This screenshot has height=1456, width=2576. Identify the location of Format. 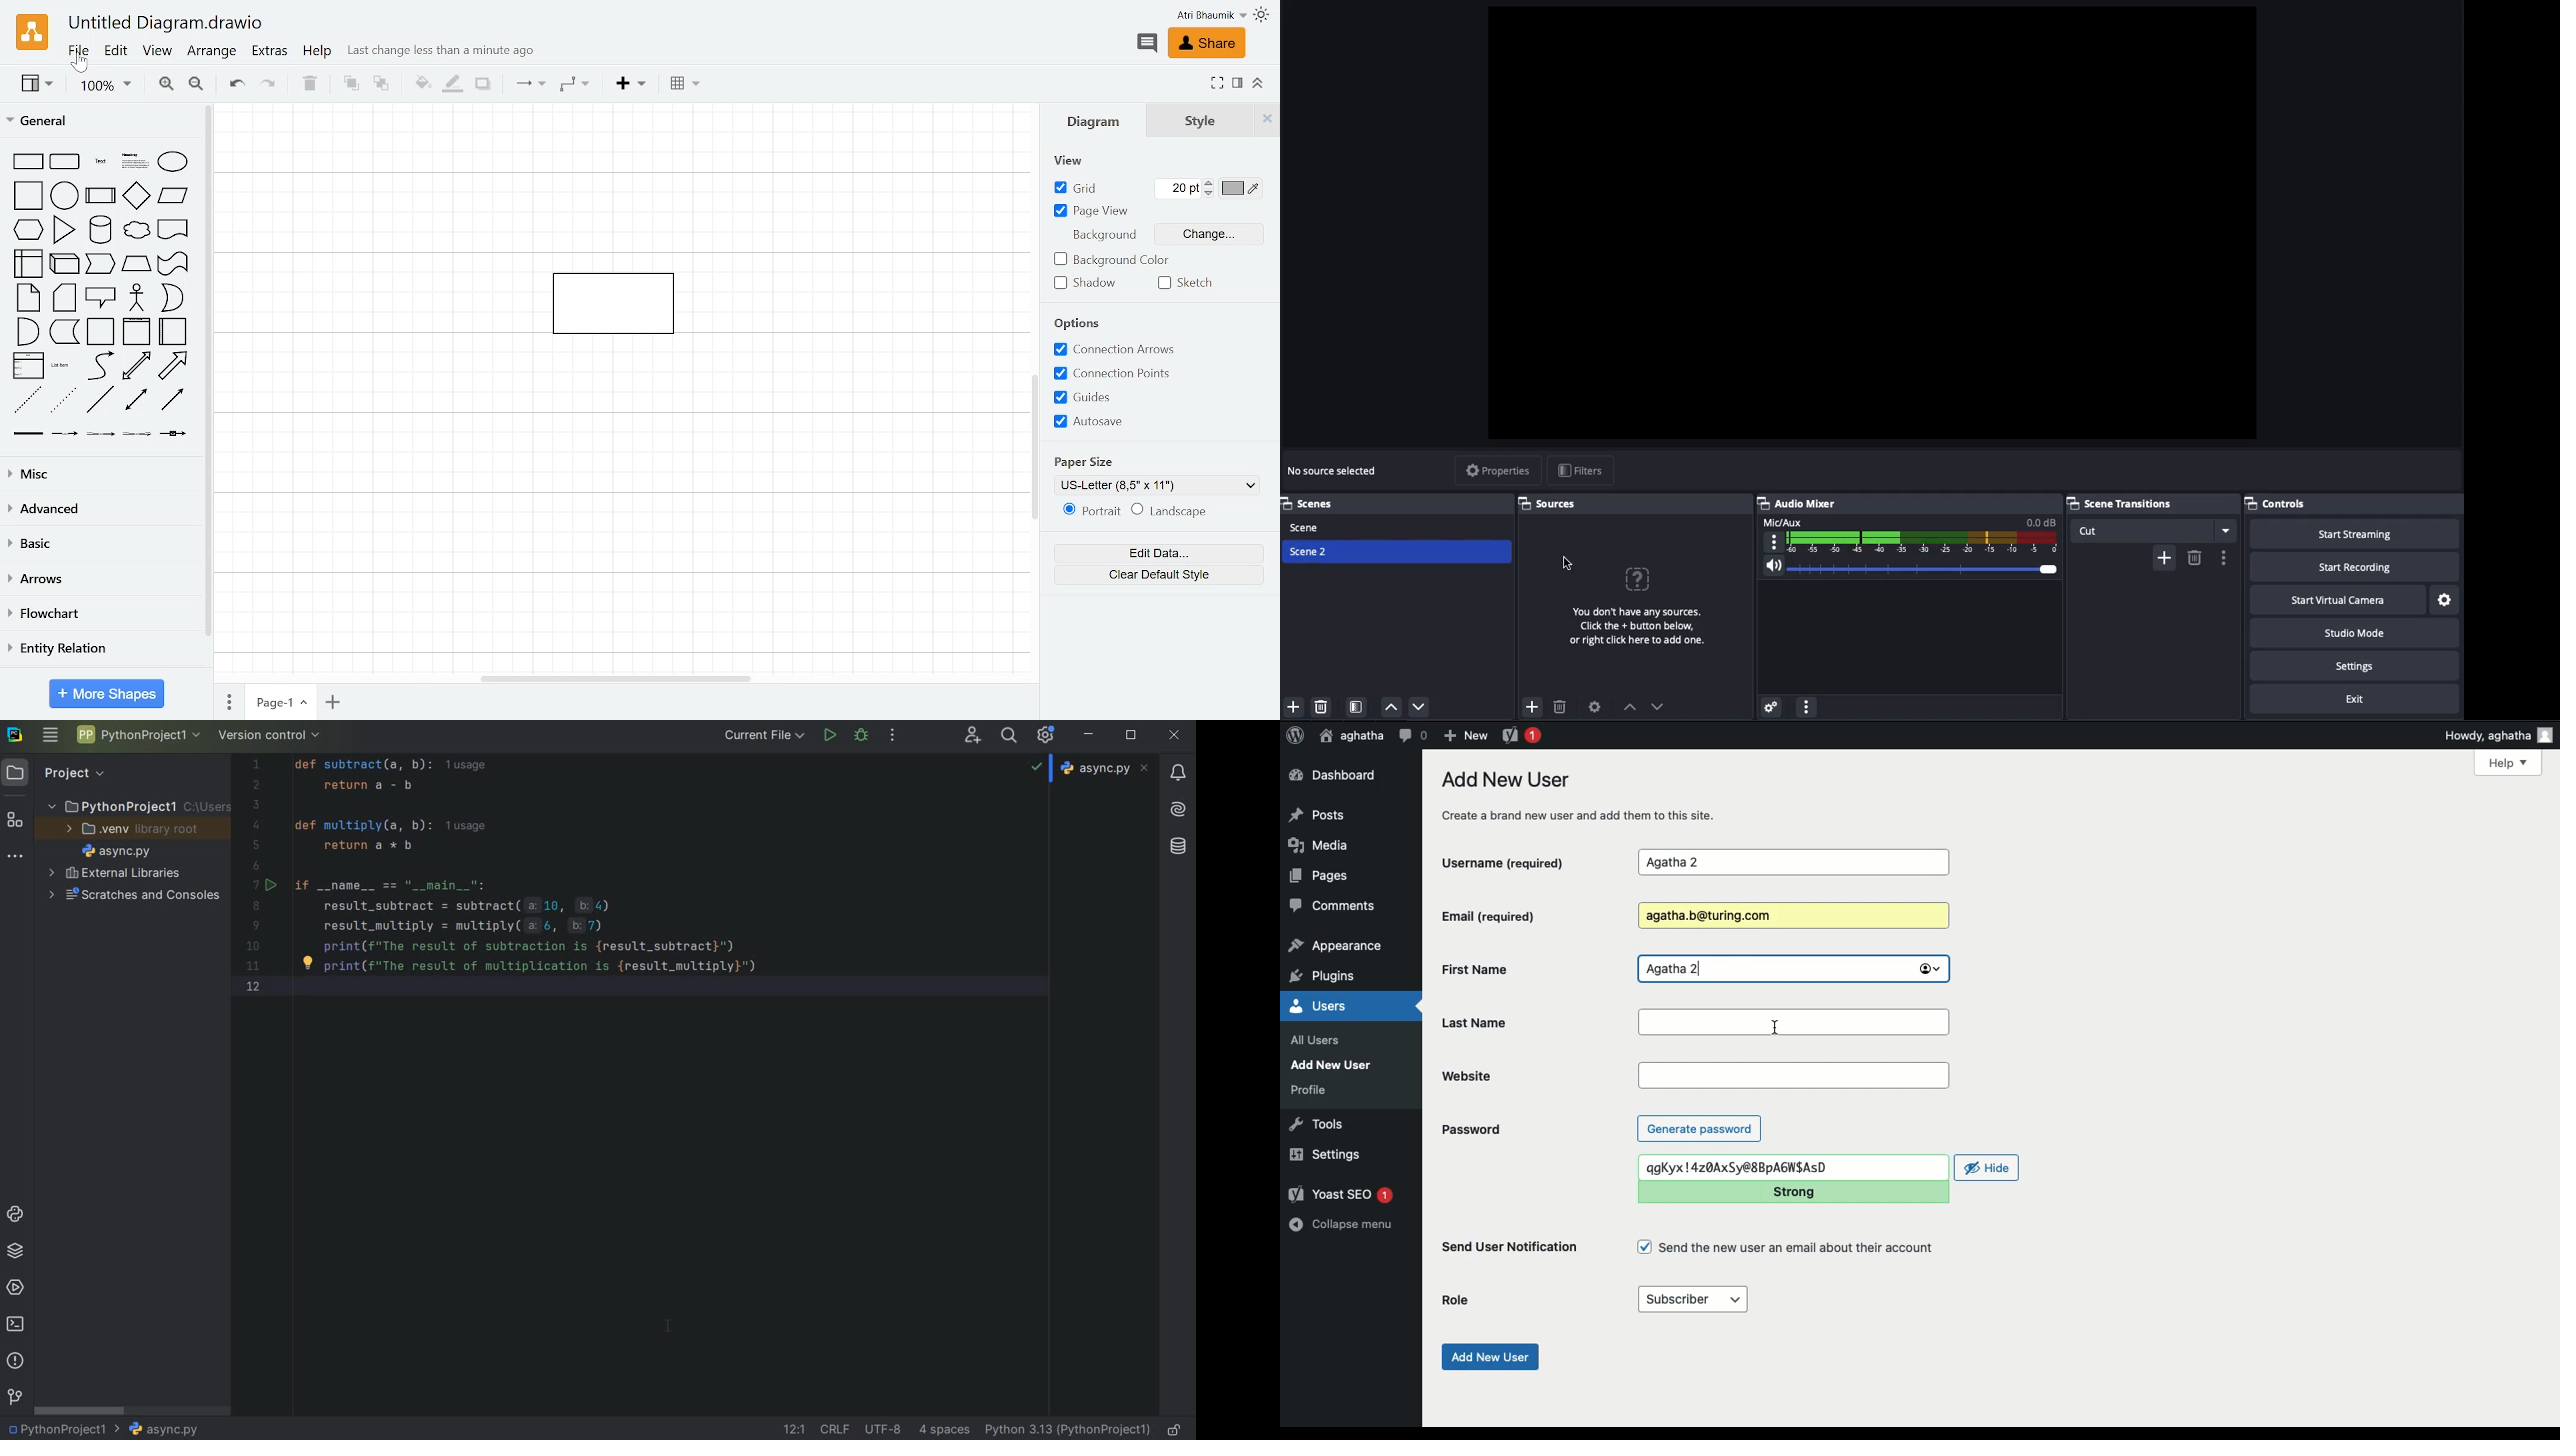
(1237, 82).